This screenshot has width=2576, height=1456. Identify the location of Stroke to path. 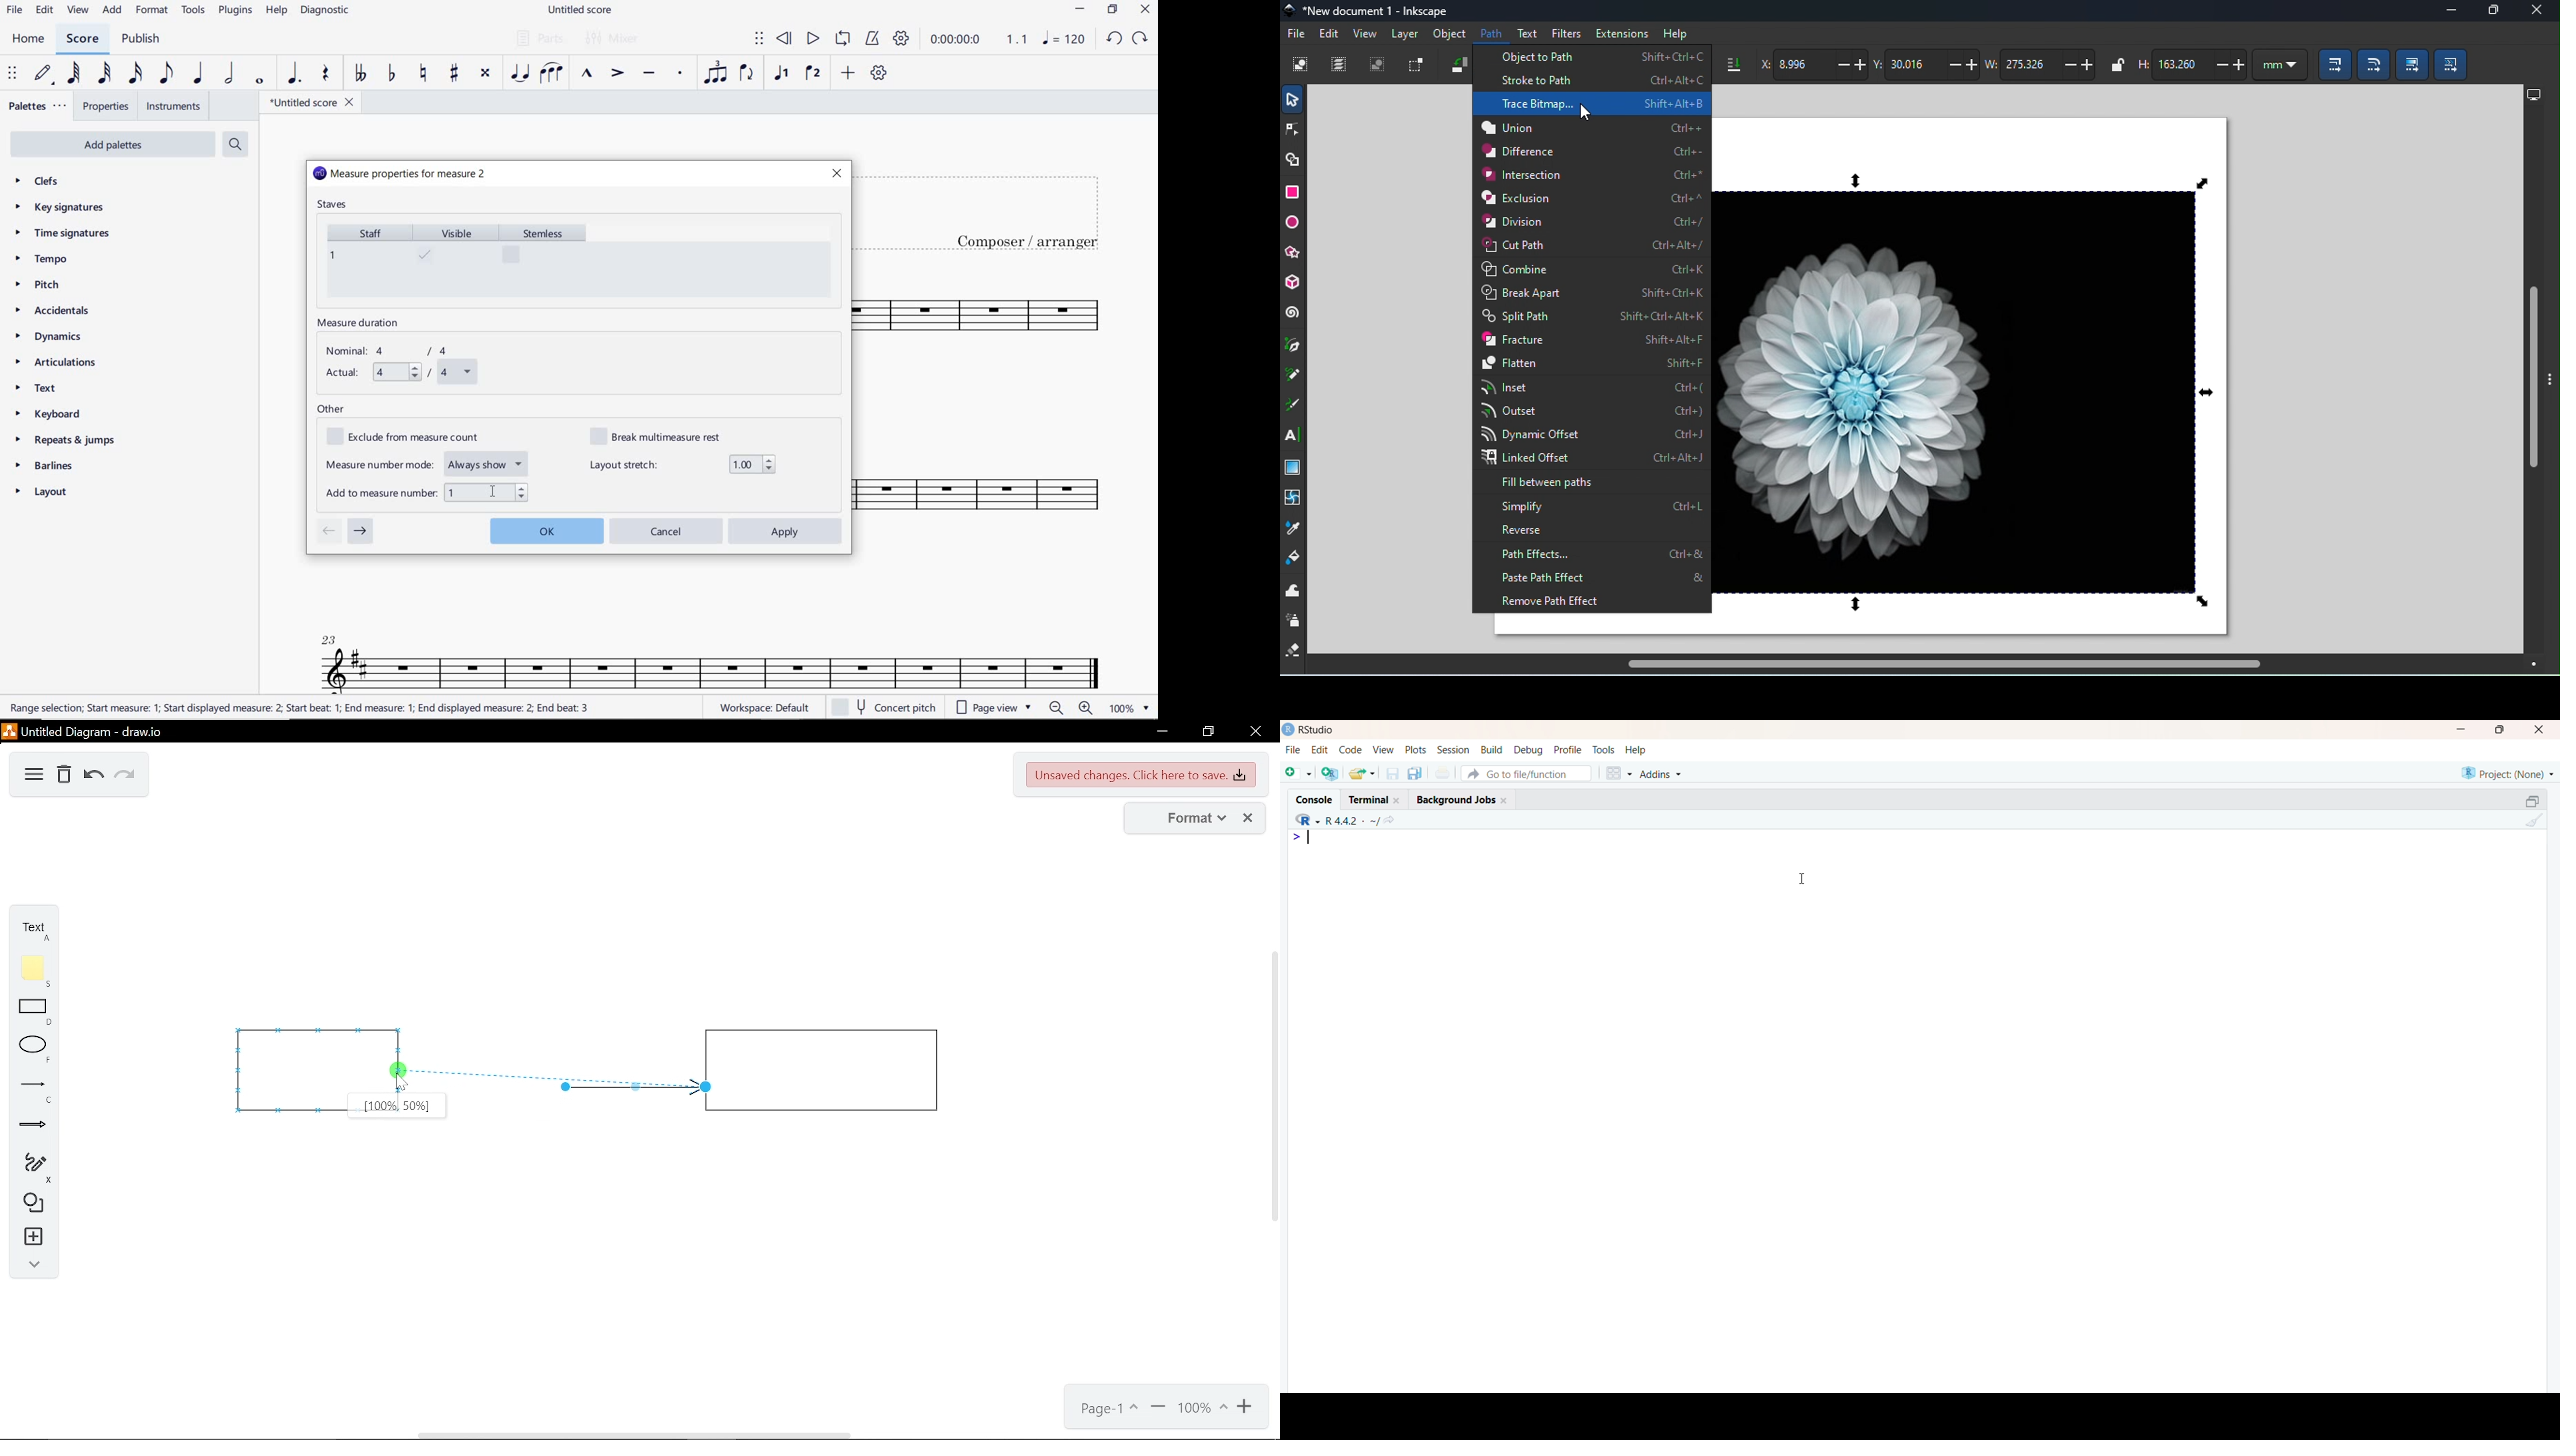
(1594, 82).